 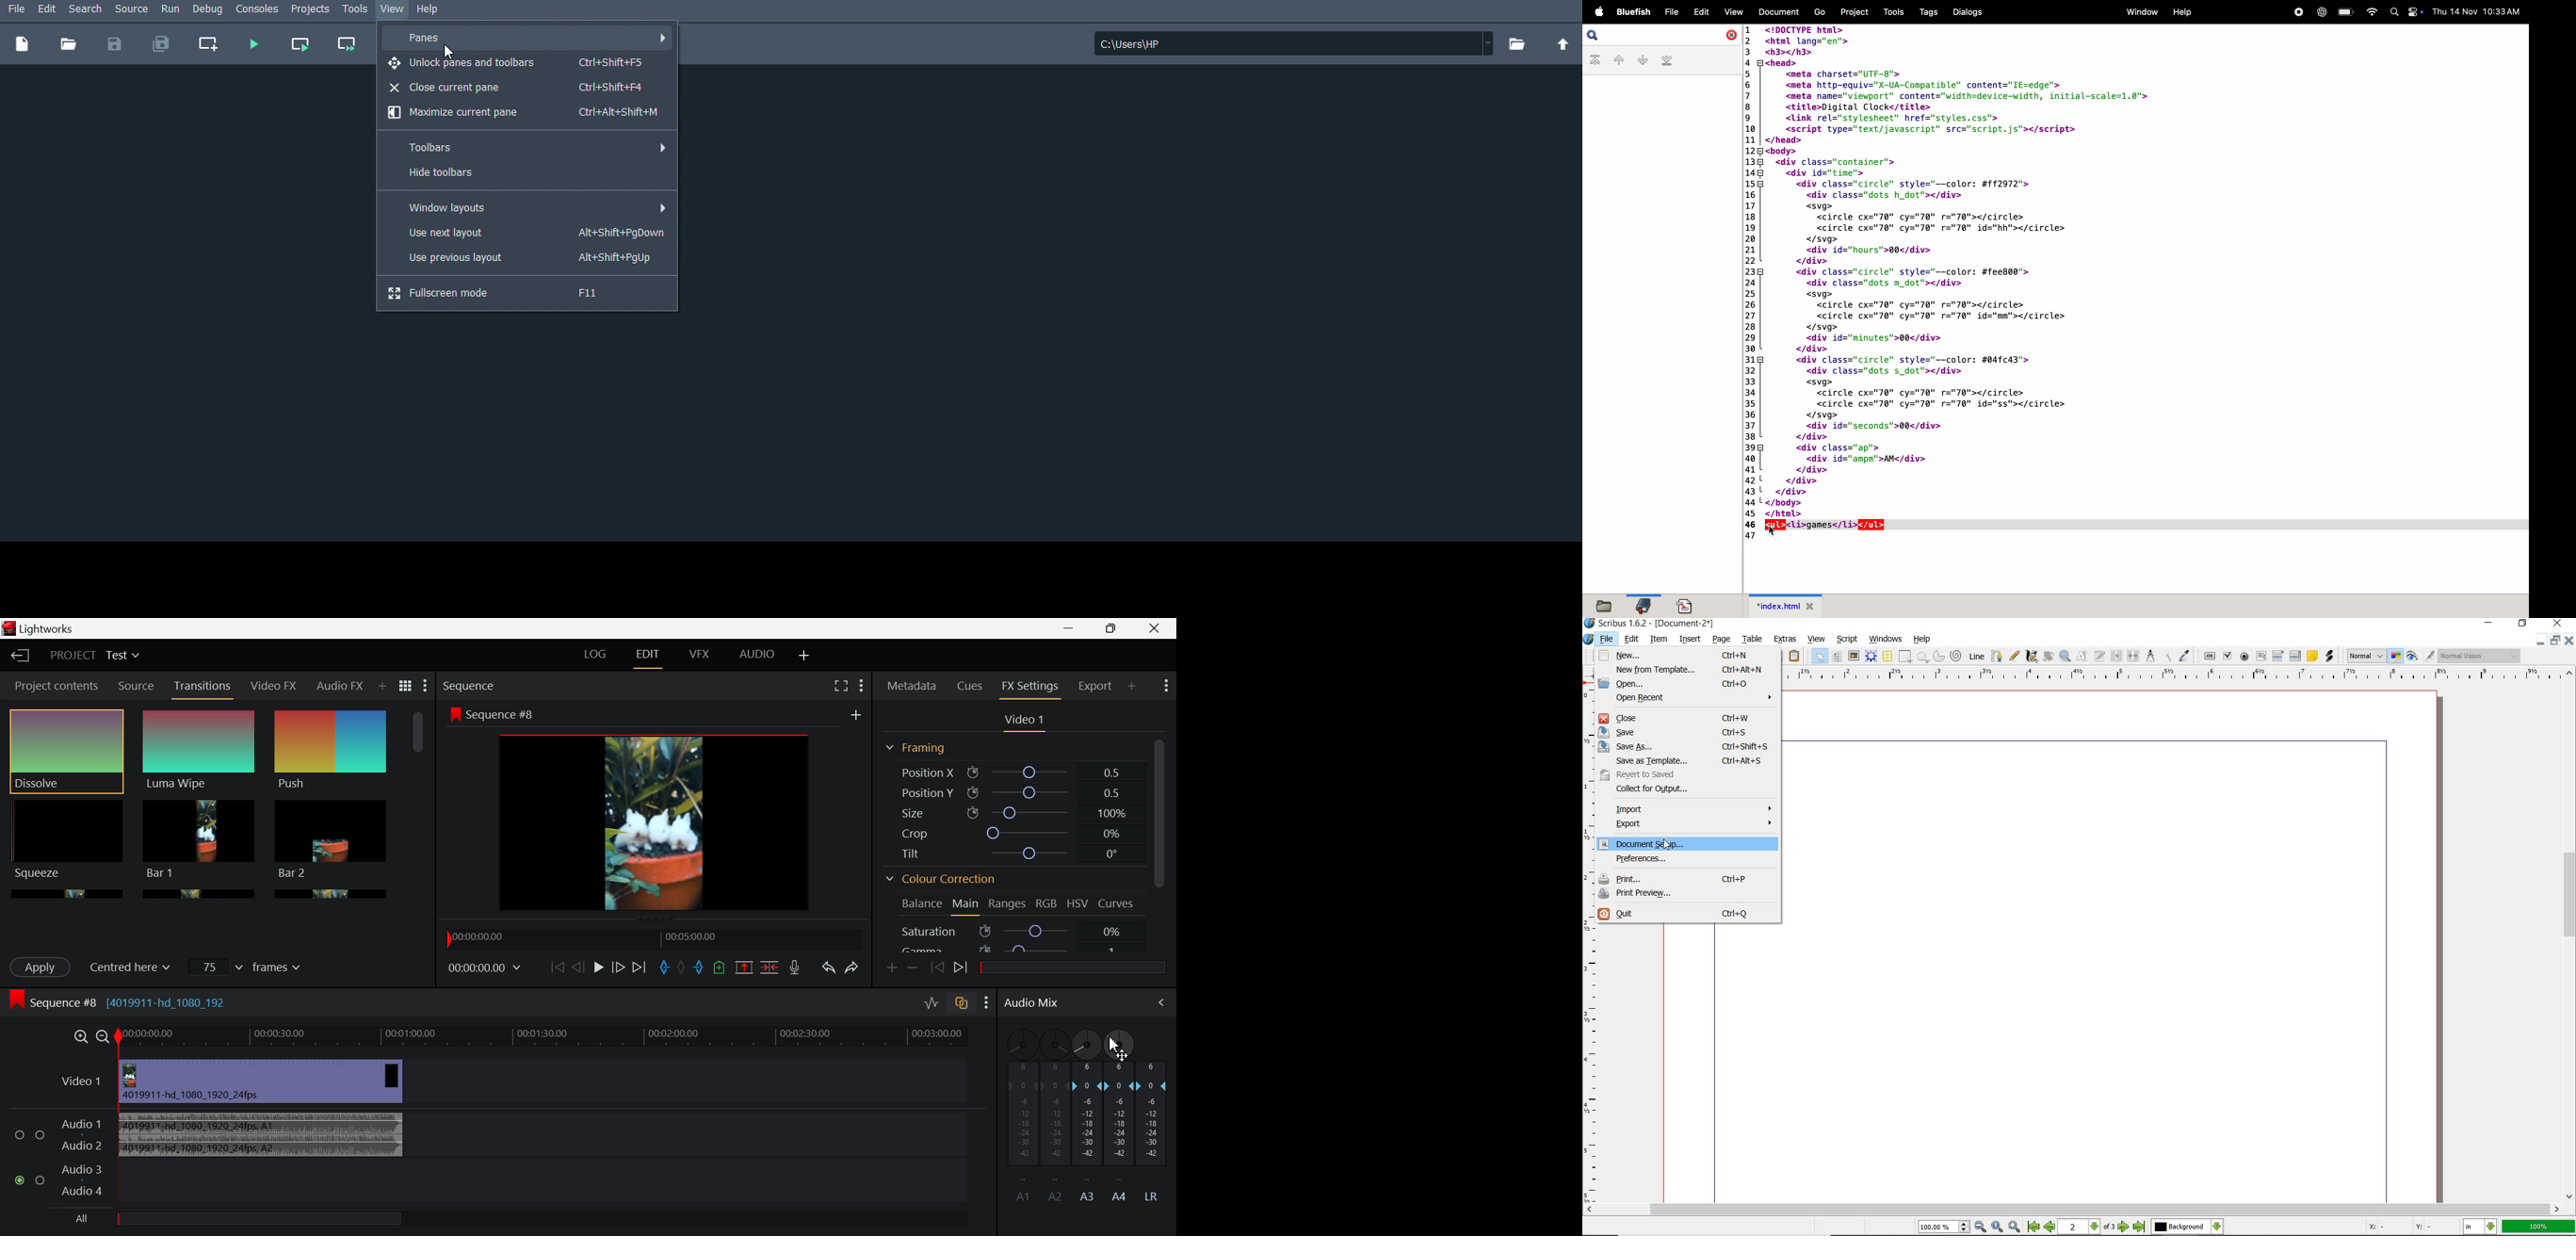 I want to click on Last Page, so click(x=2140, y=1227).